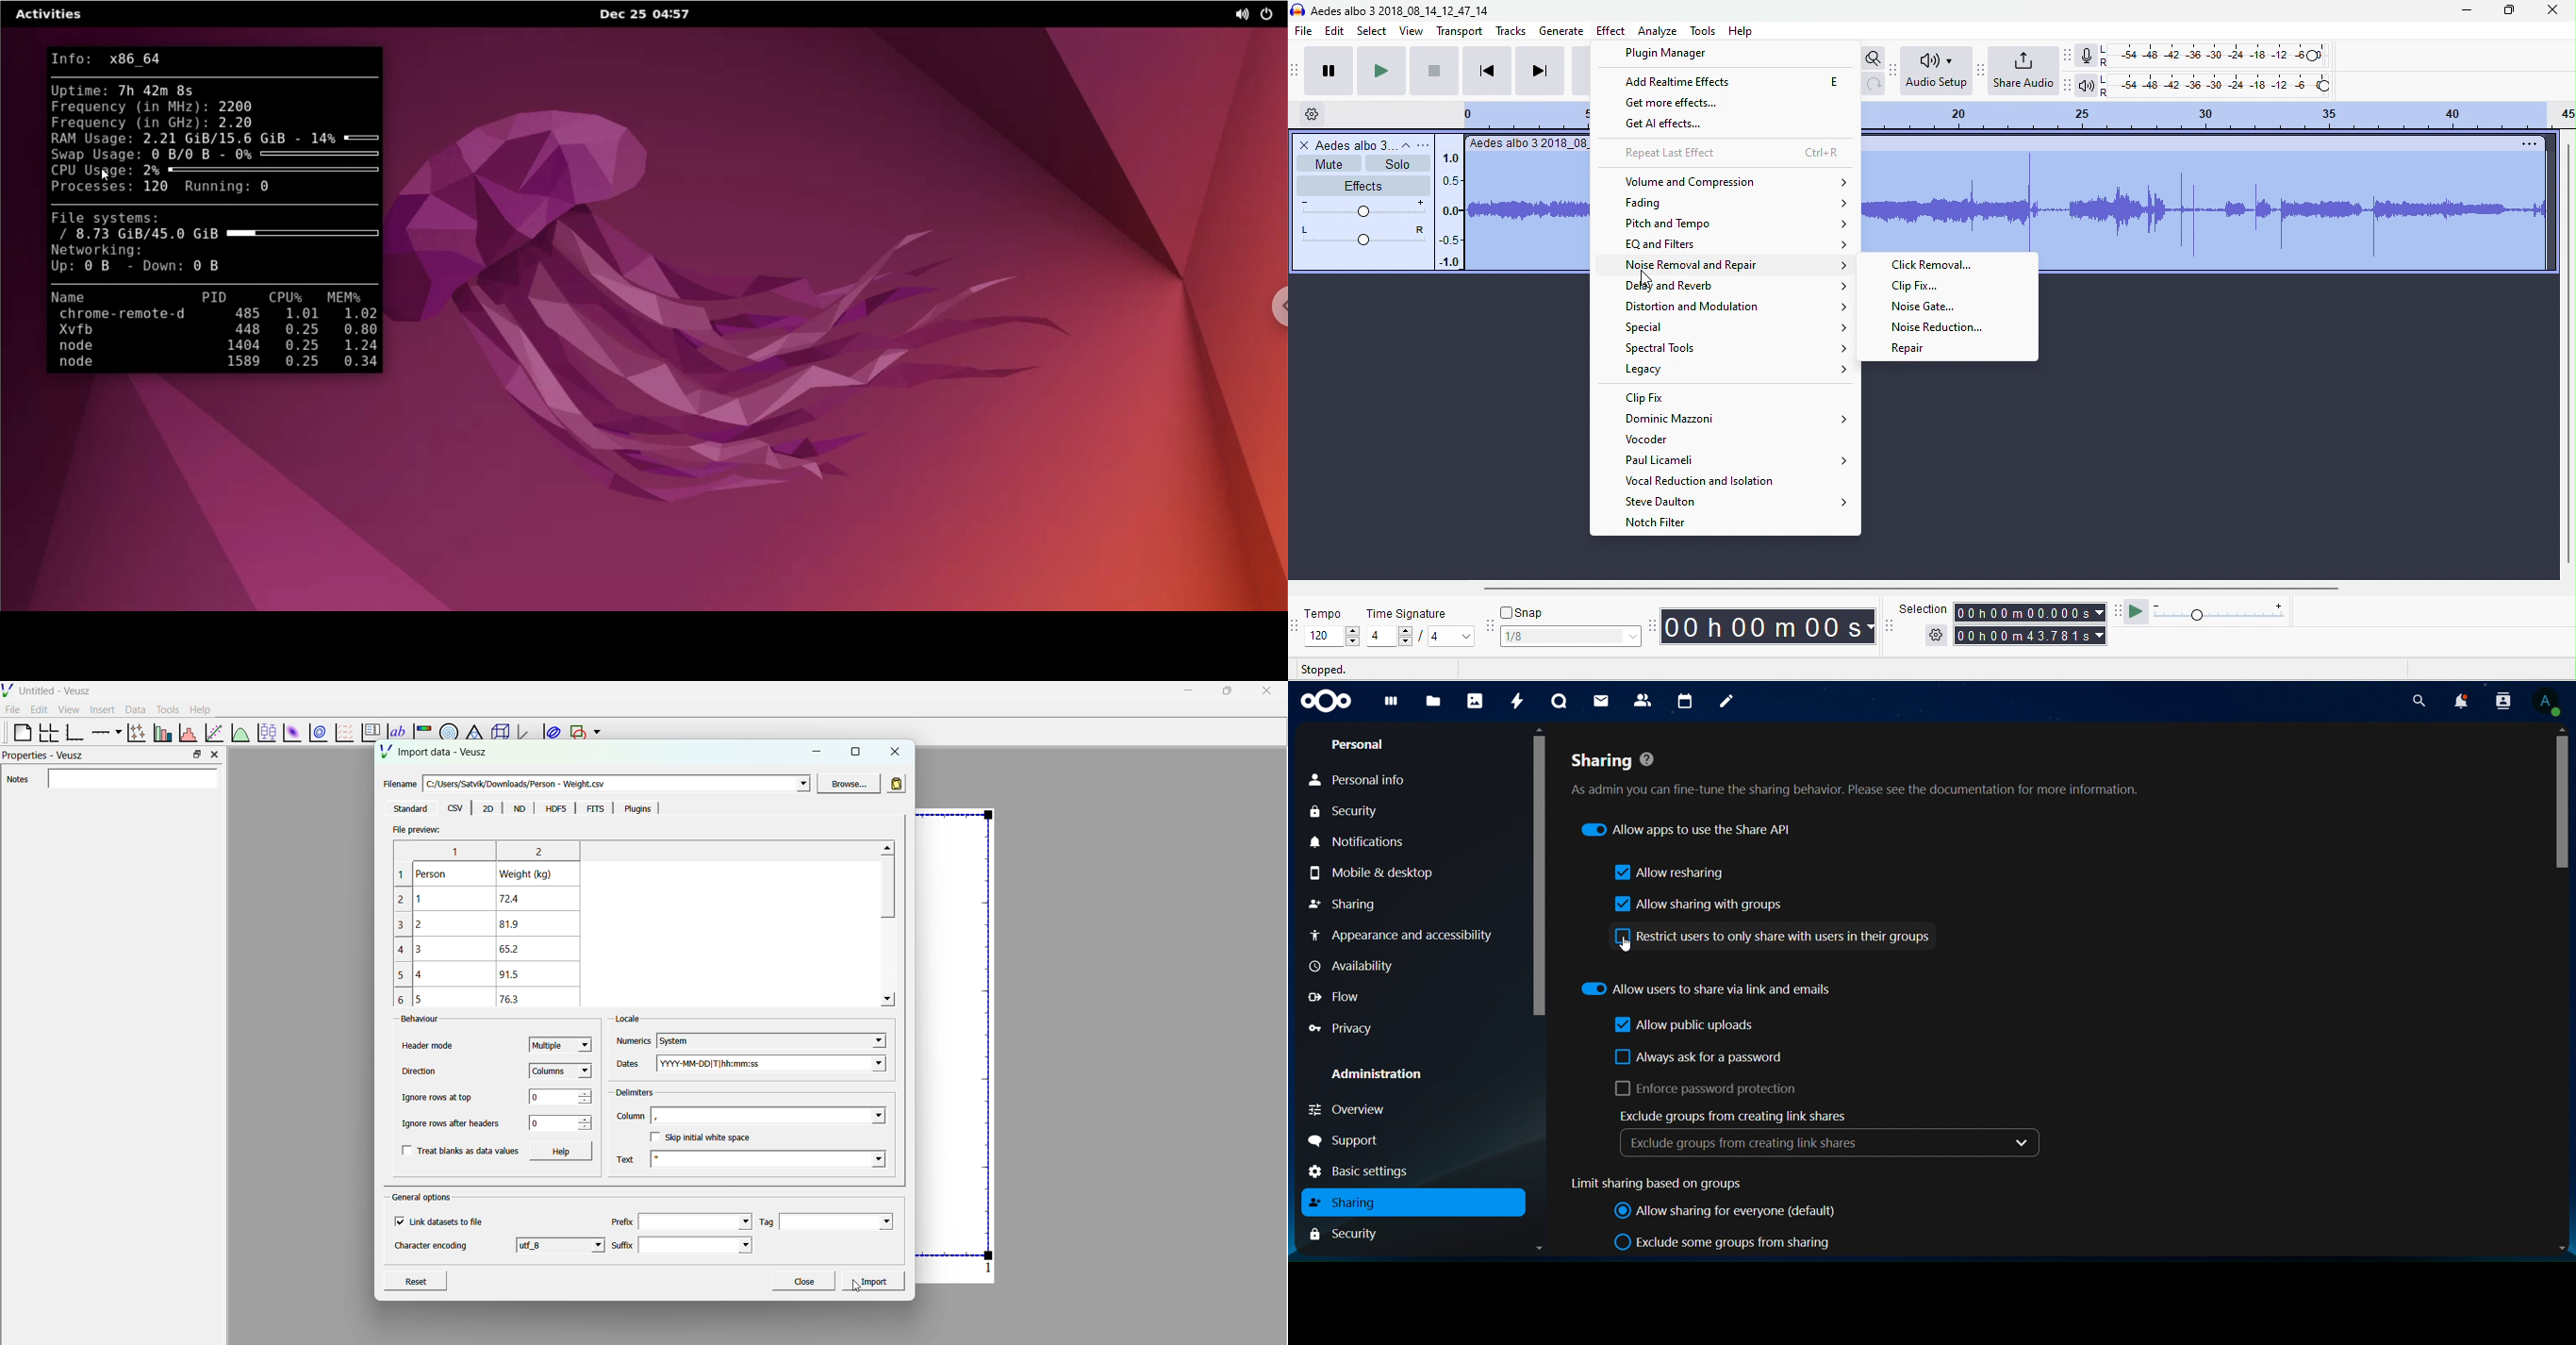 Image resolution: width=2576 pixels, height=1372 pixels. I want to click on skip to end, so click(1539, 71).